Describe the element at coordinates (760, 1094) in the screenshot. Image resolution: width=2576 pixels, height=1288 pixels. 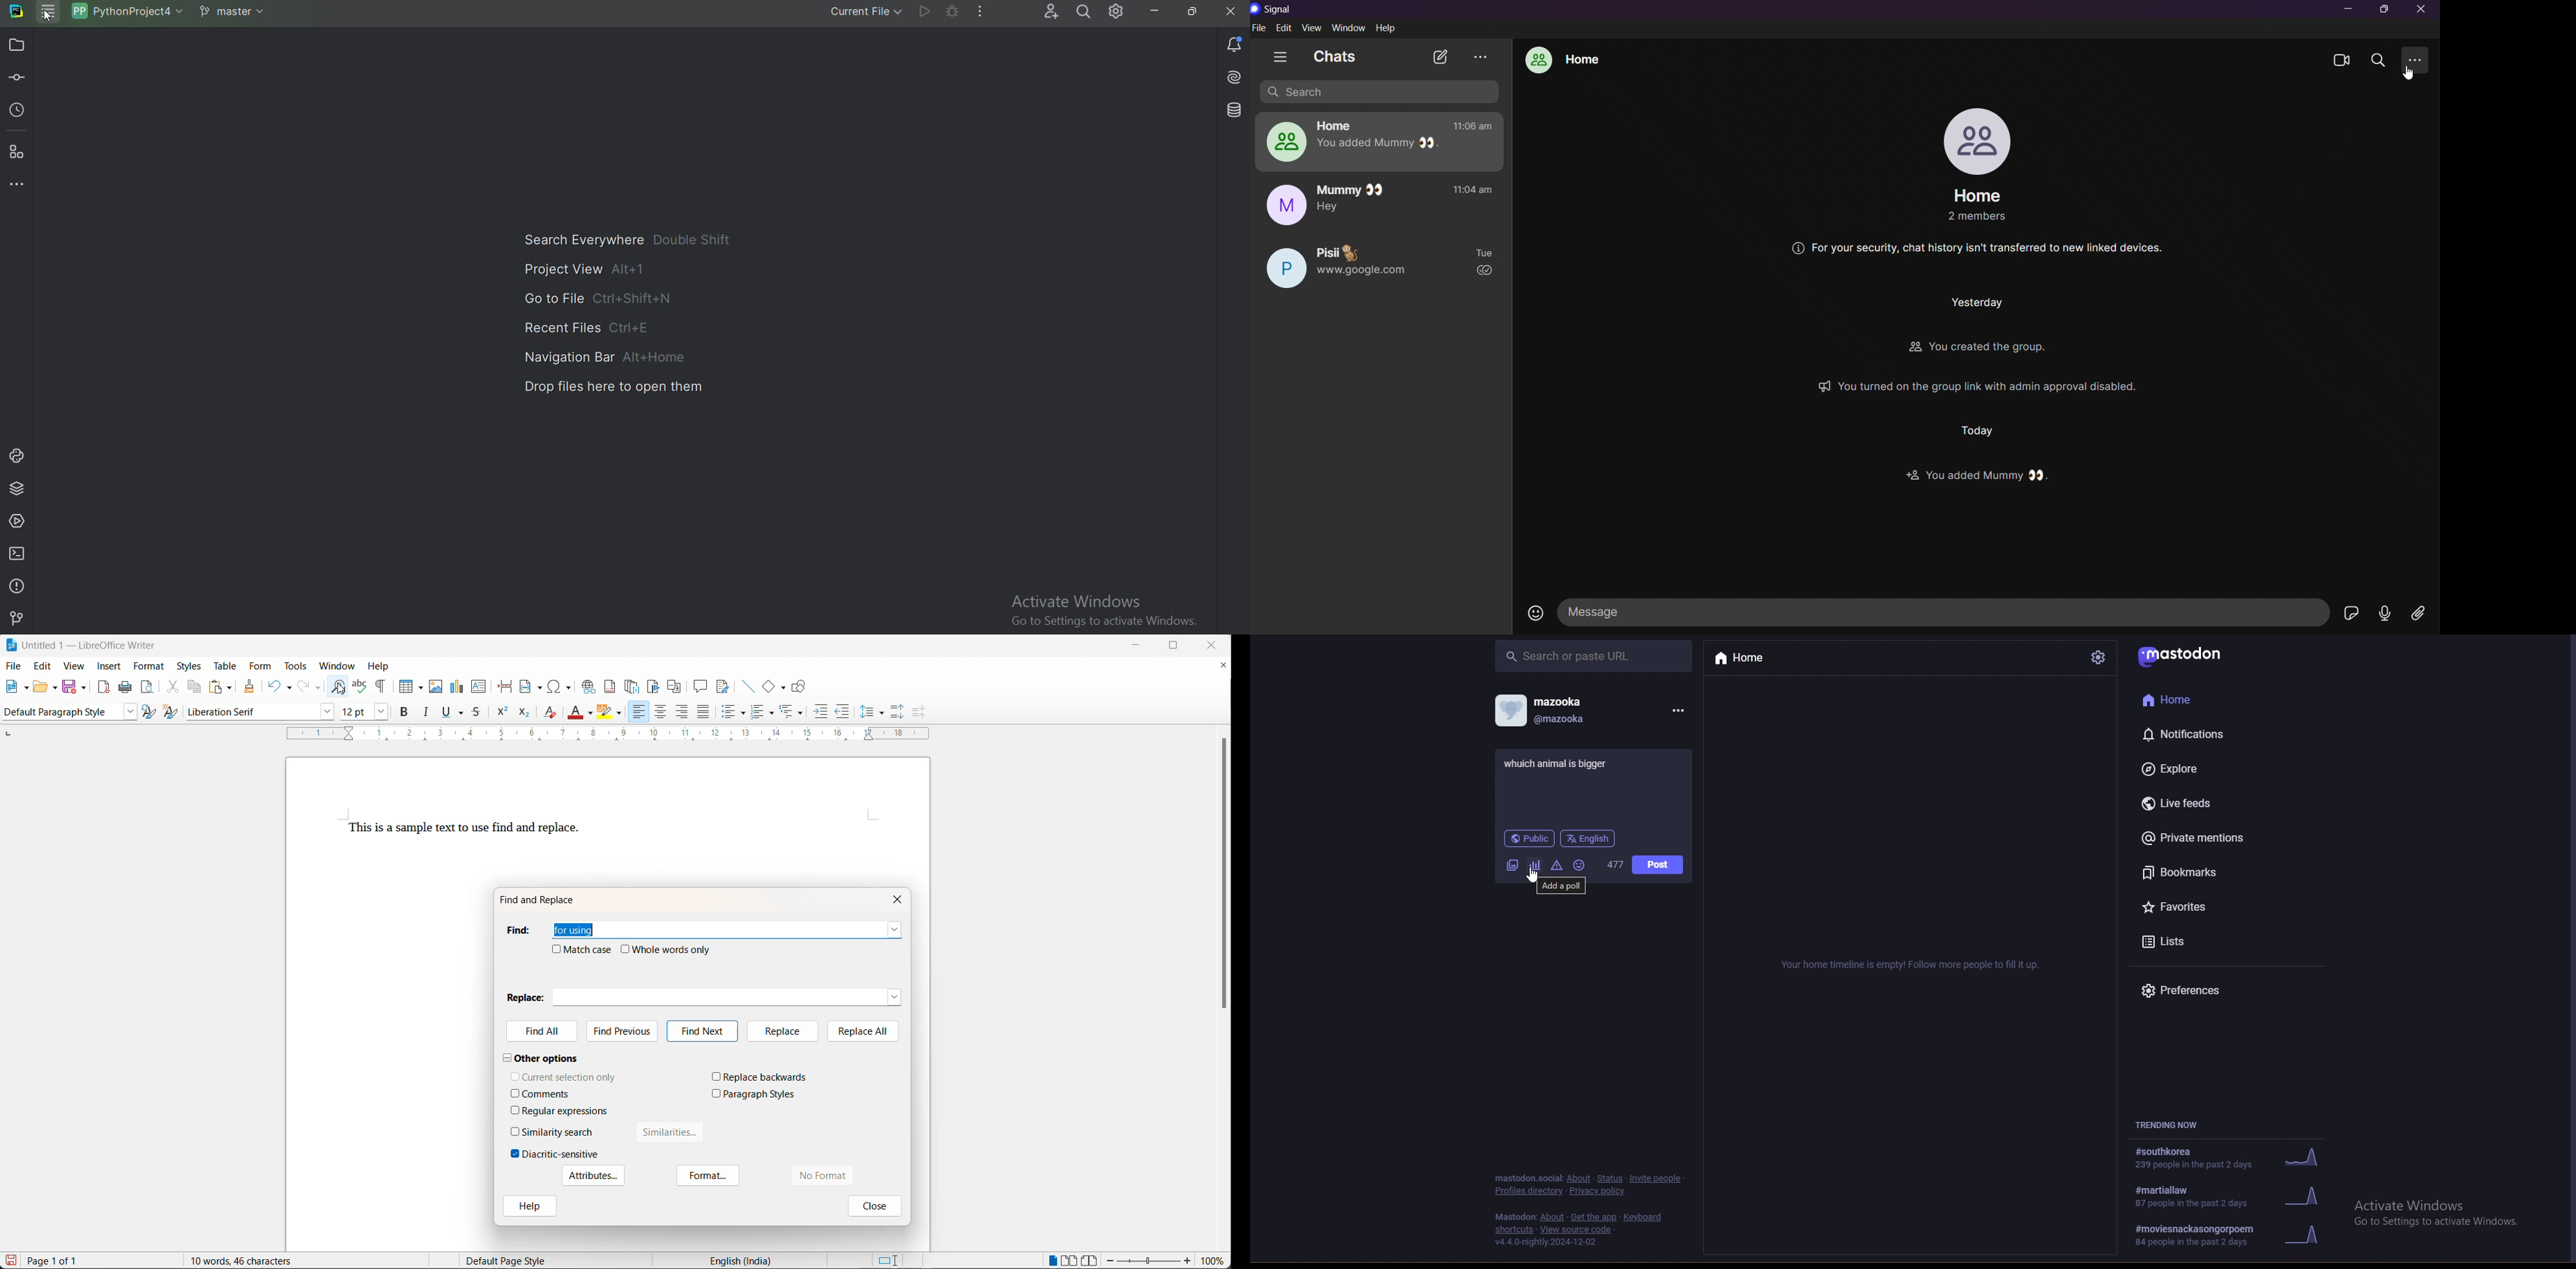
I see `paragraph styles` at that location.